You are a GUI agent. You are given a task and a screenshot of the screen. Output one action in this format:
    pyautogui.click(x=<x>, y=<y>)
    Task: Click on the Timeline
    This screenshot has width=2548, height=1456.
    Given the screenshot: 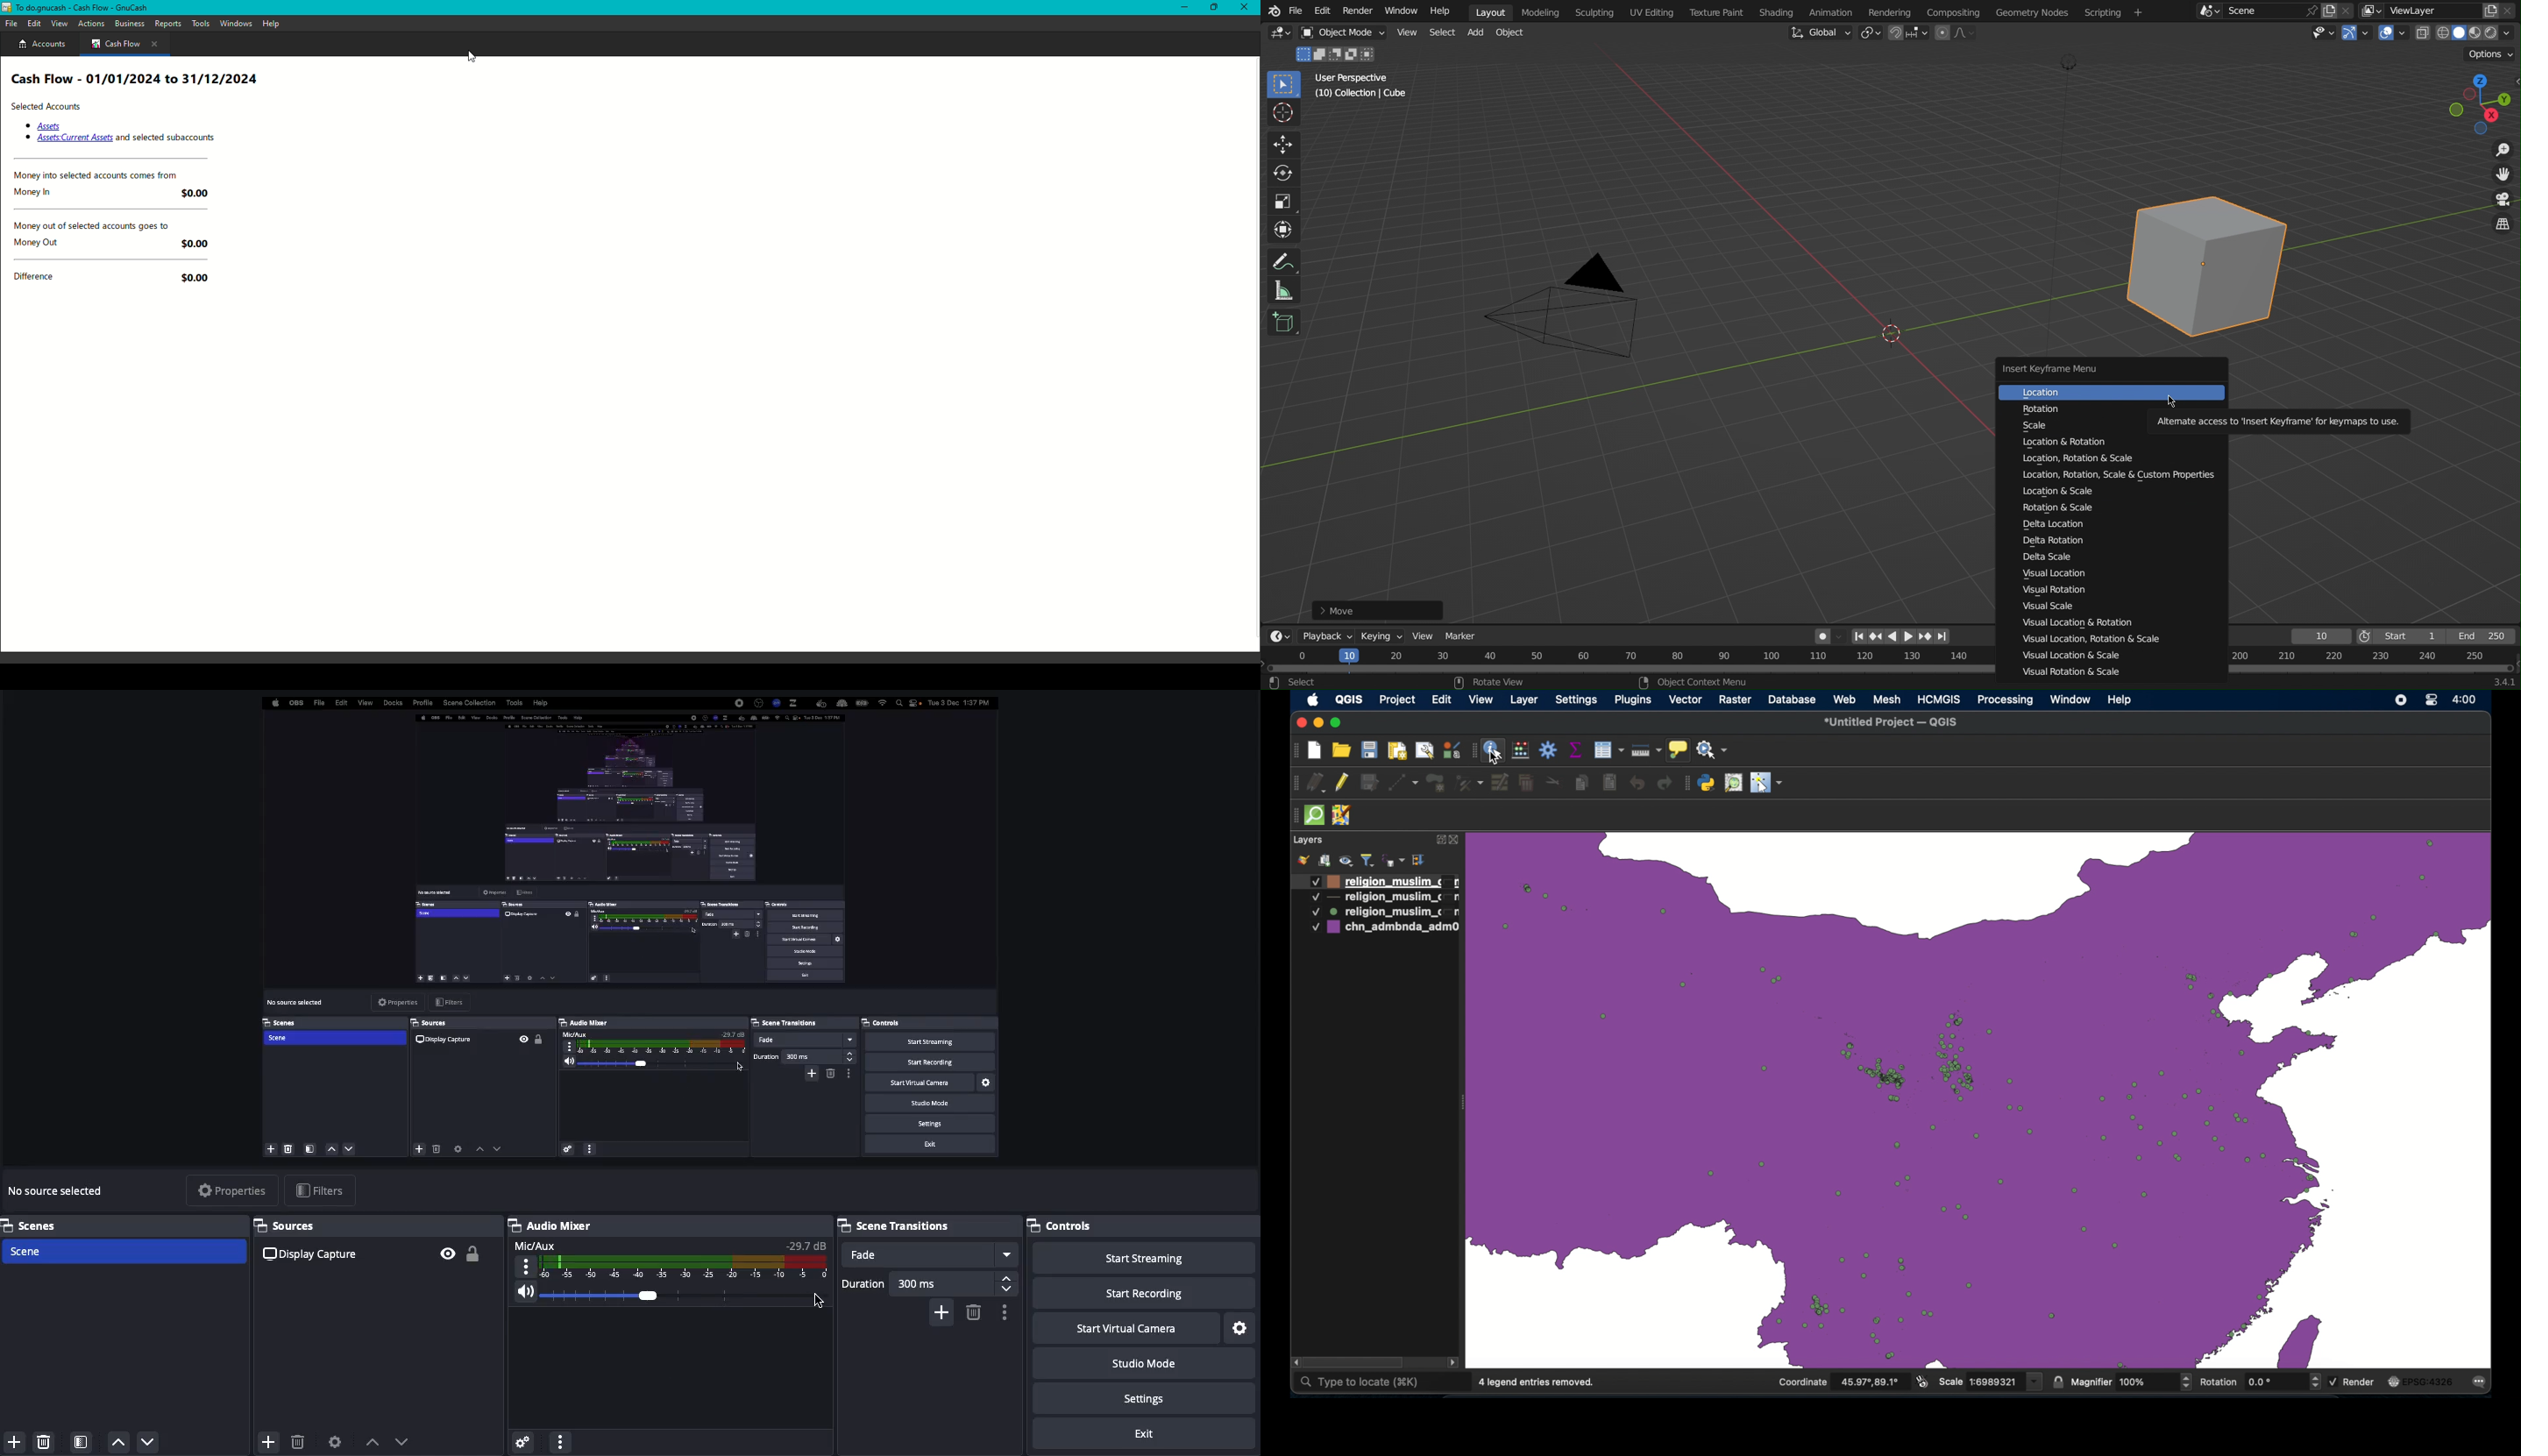 What is the action you would take?
    pyautogui.click(x=1626, y=669)
    